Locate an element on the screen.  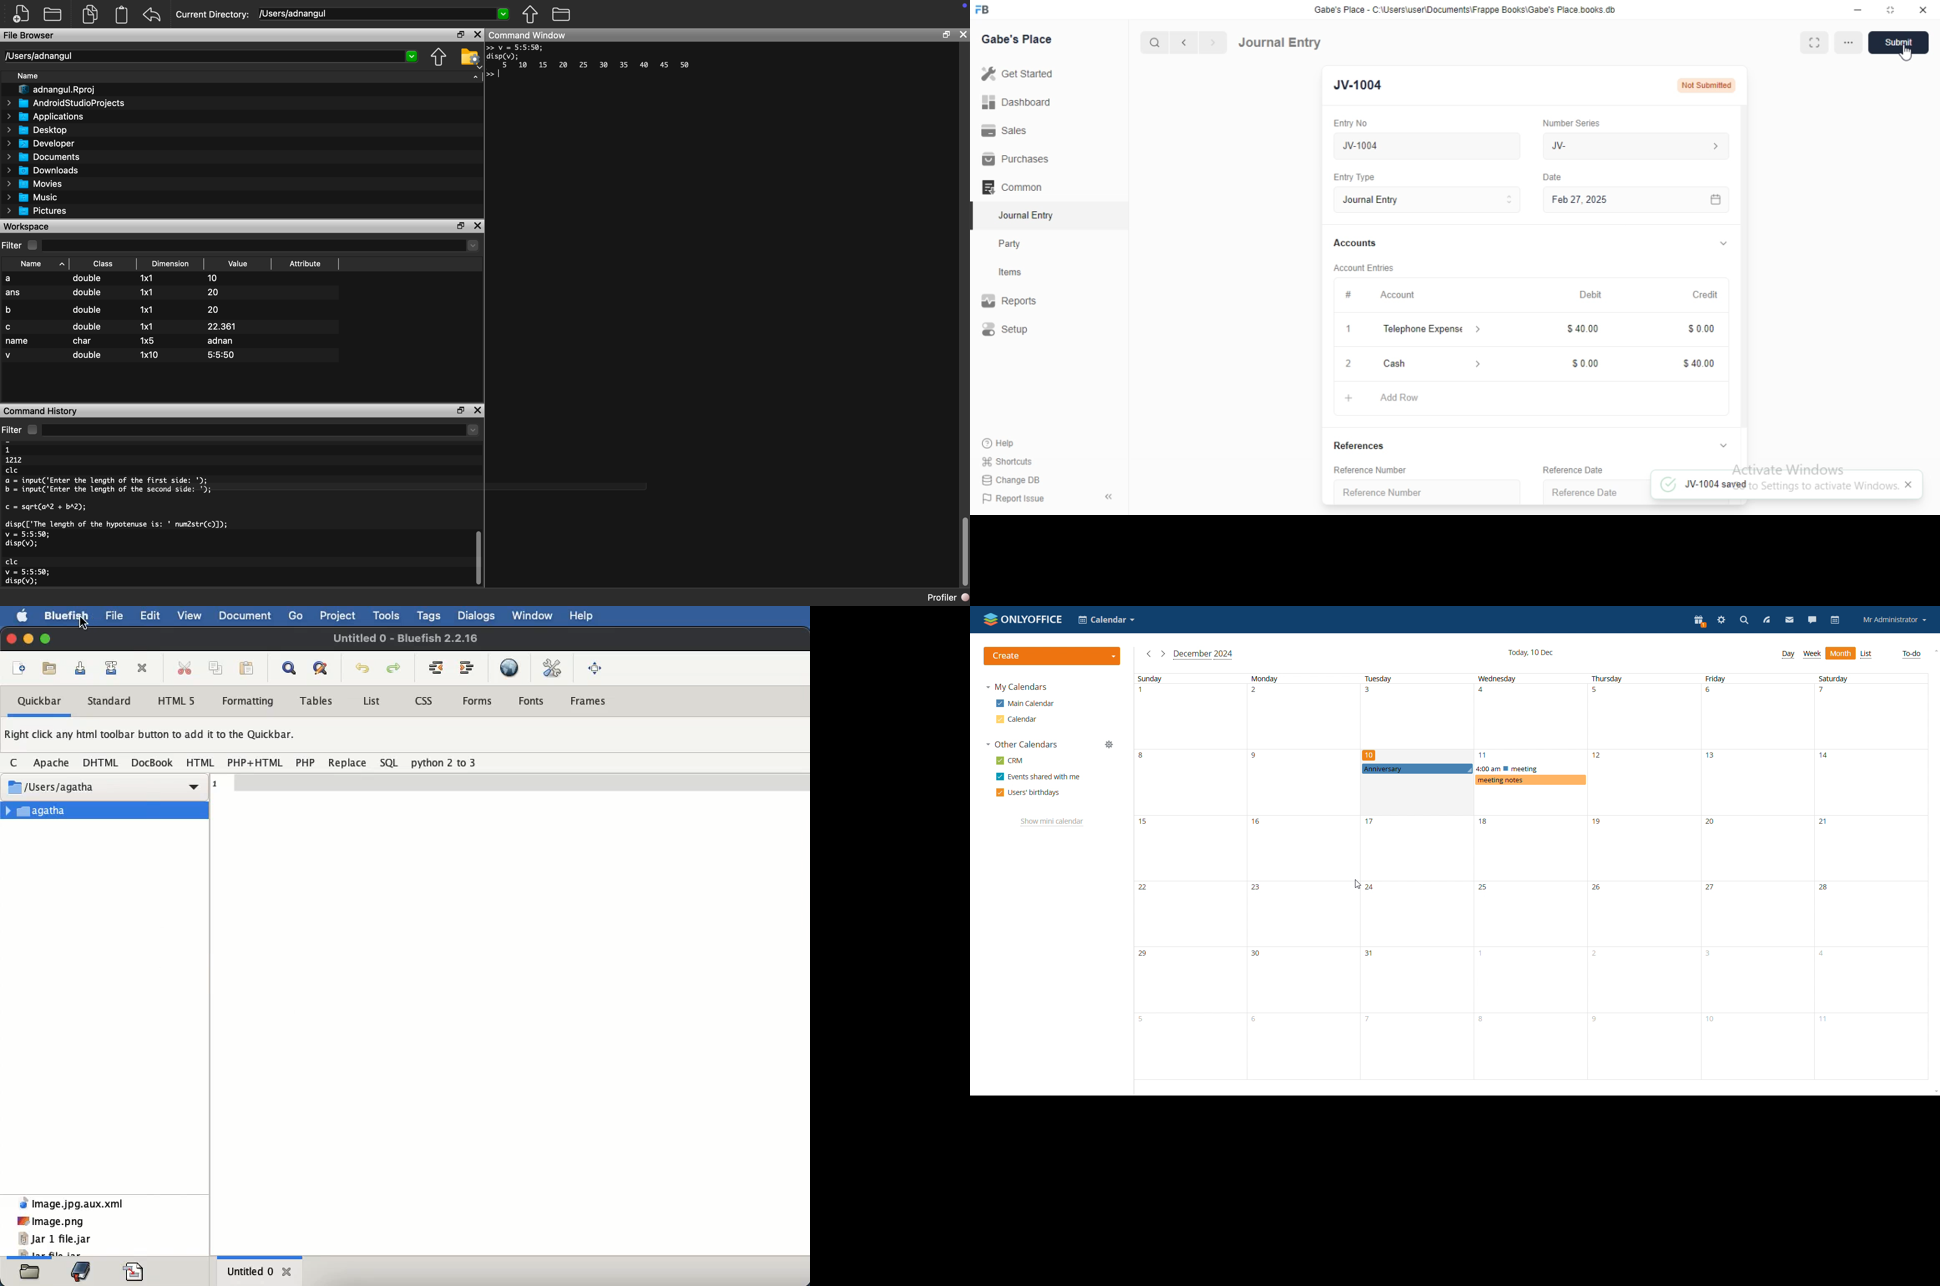
files is located at coordinates (30, 1272).